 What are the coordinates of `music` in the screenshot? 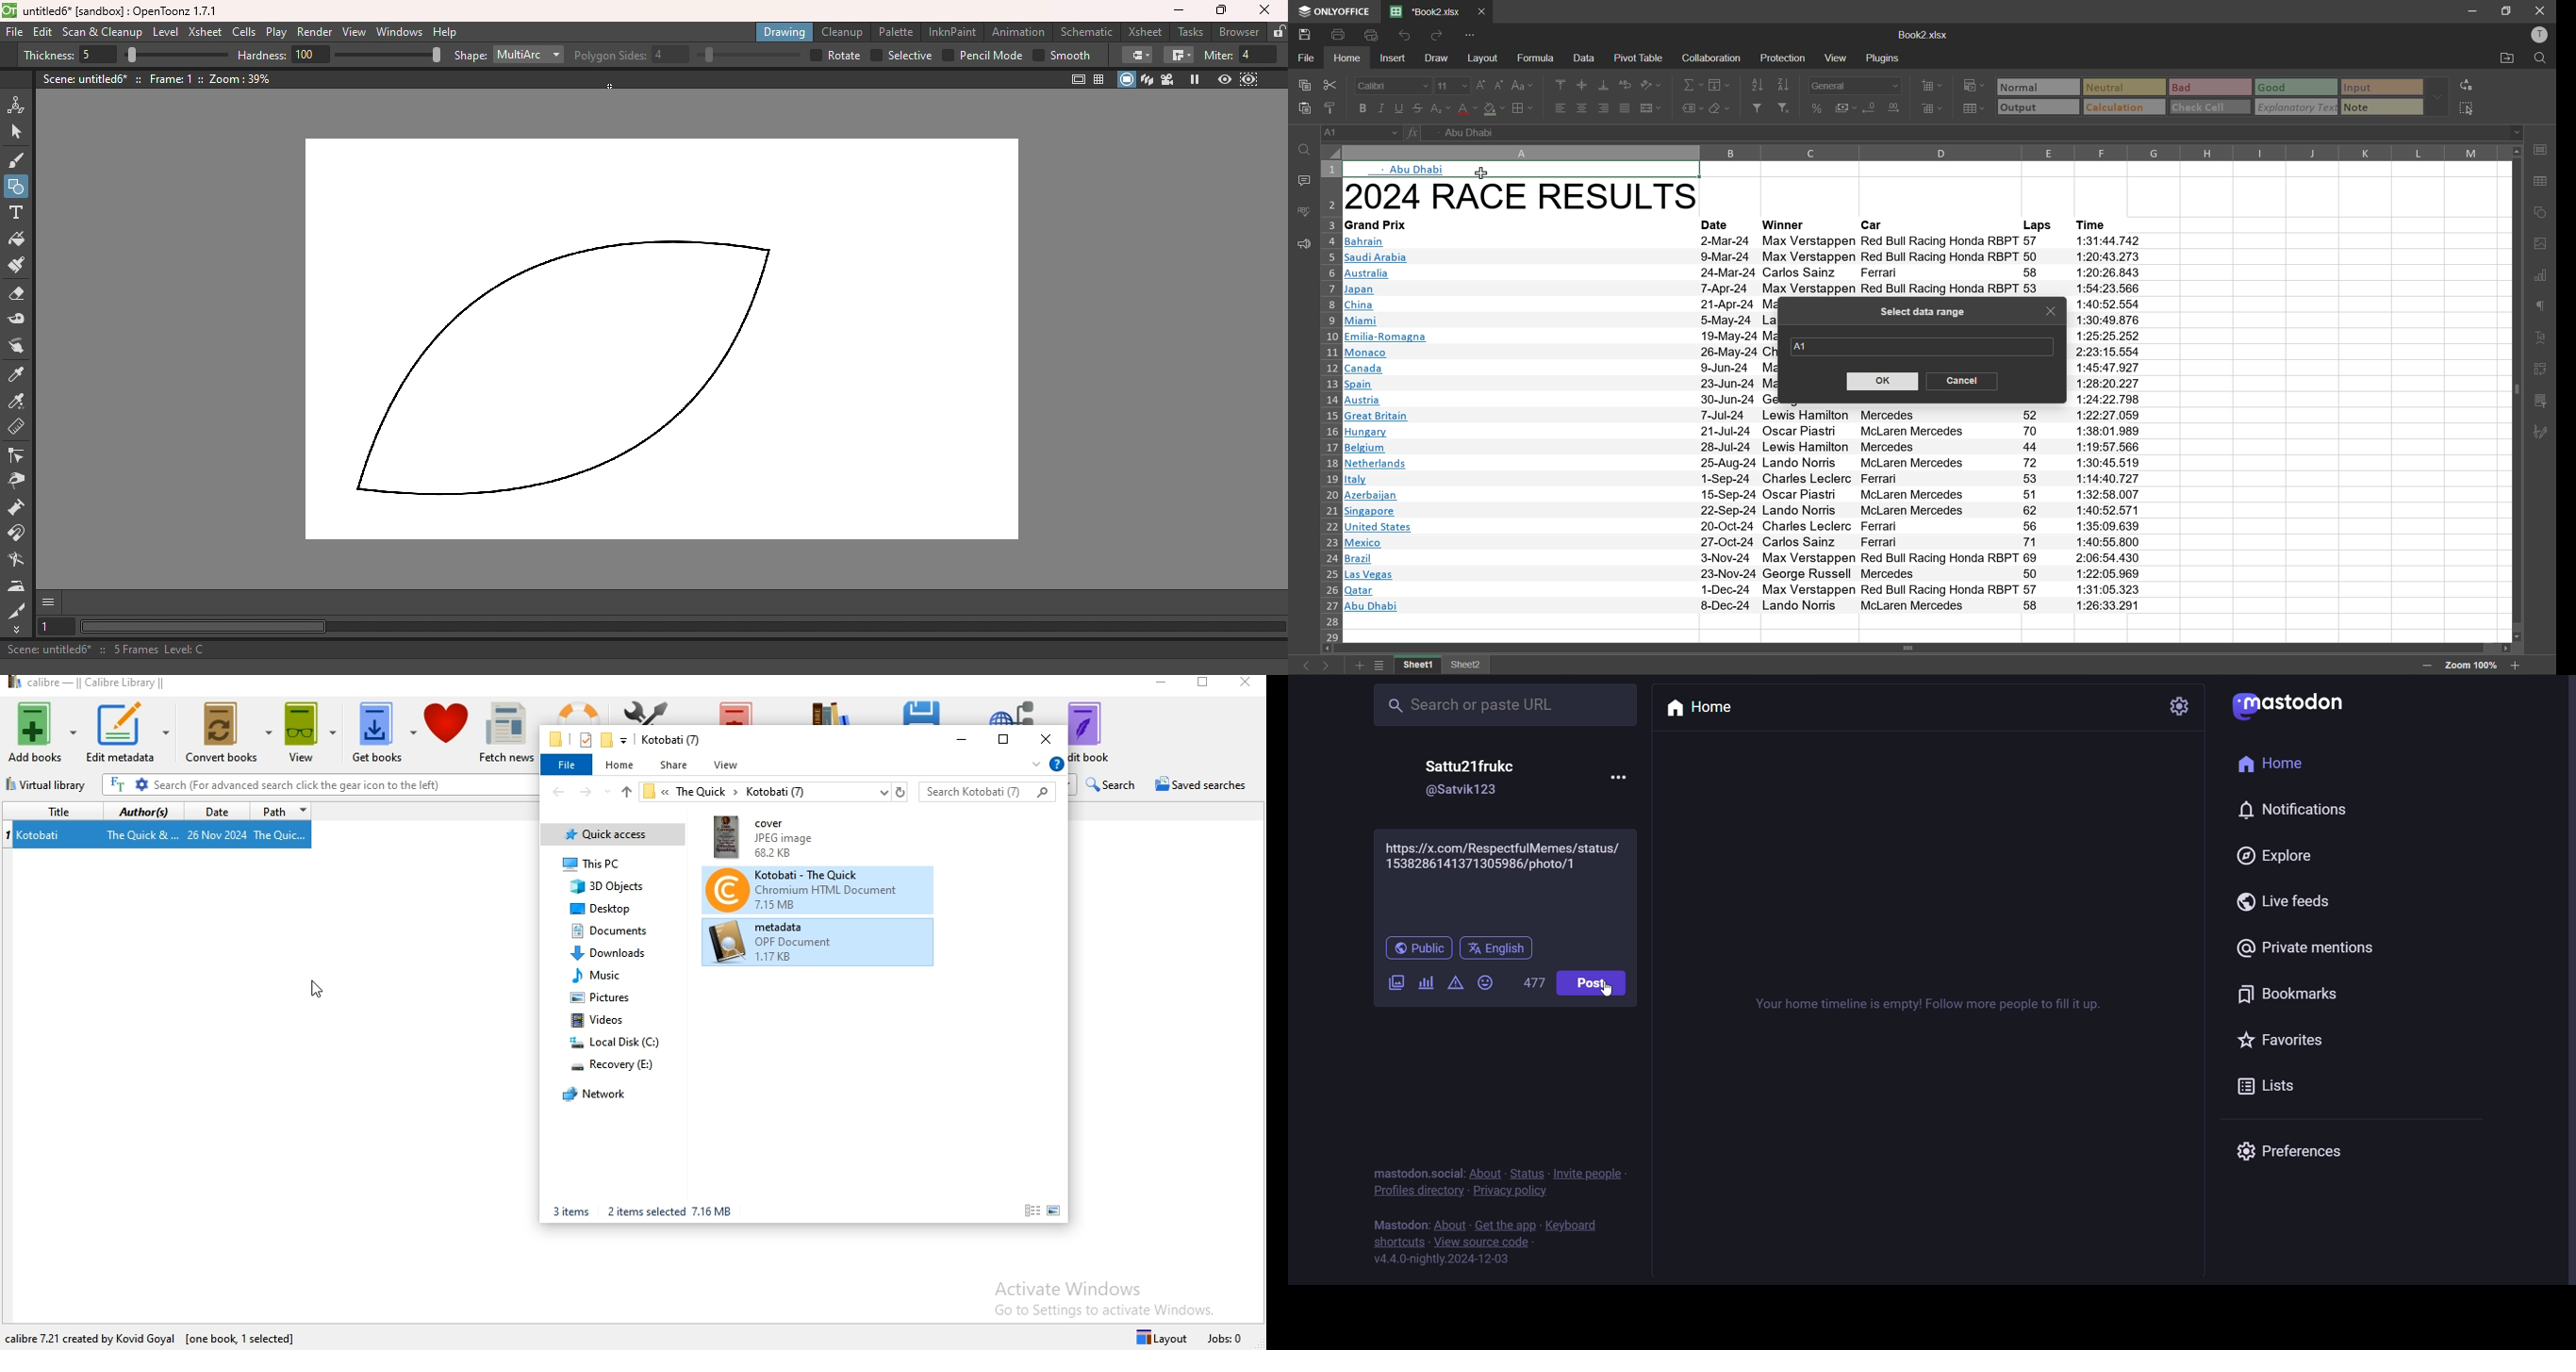 It's located at (600, 974).